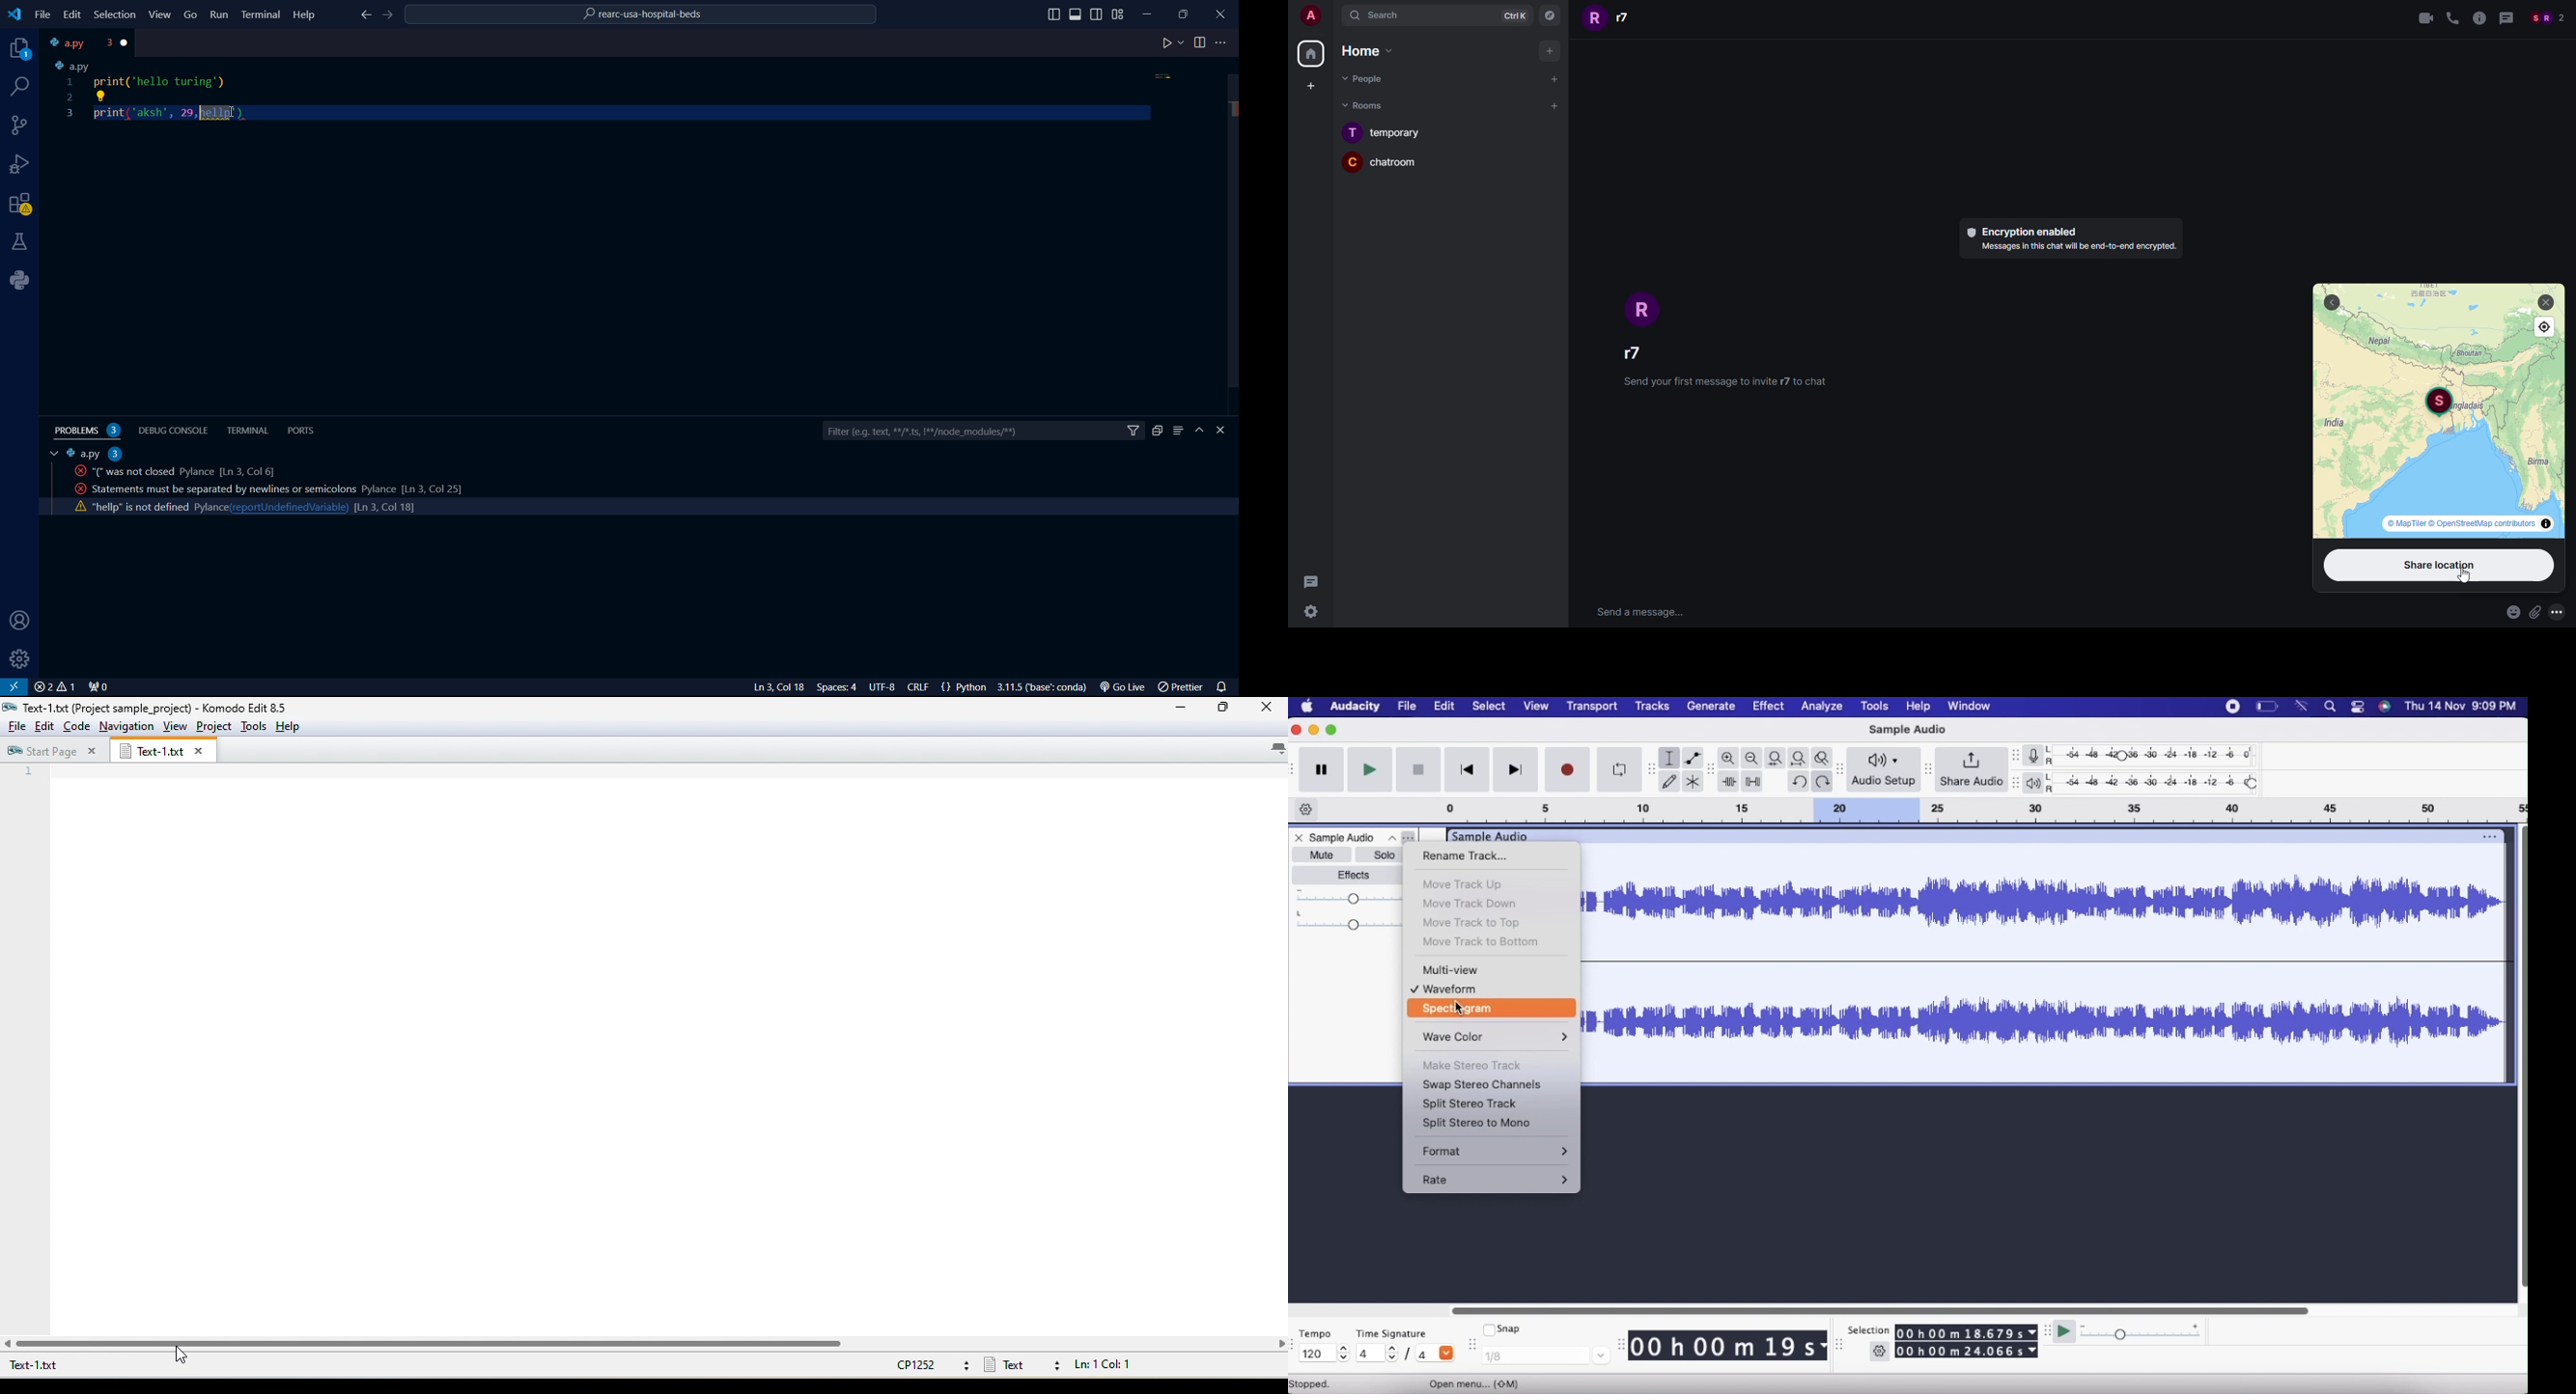 The image size is (2576, 1400). What do you see at coordinates (1769, 707) in the screenshot?
I see `Effect` at bounding box center [1769, 707].